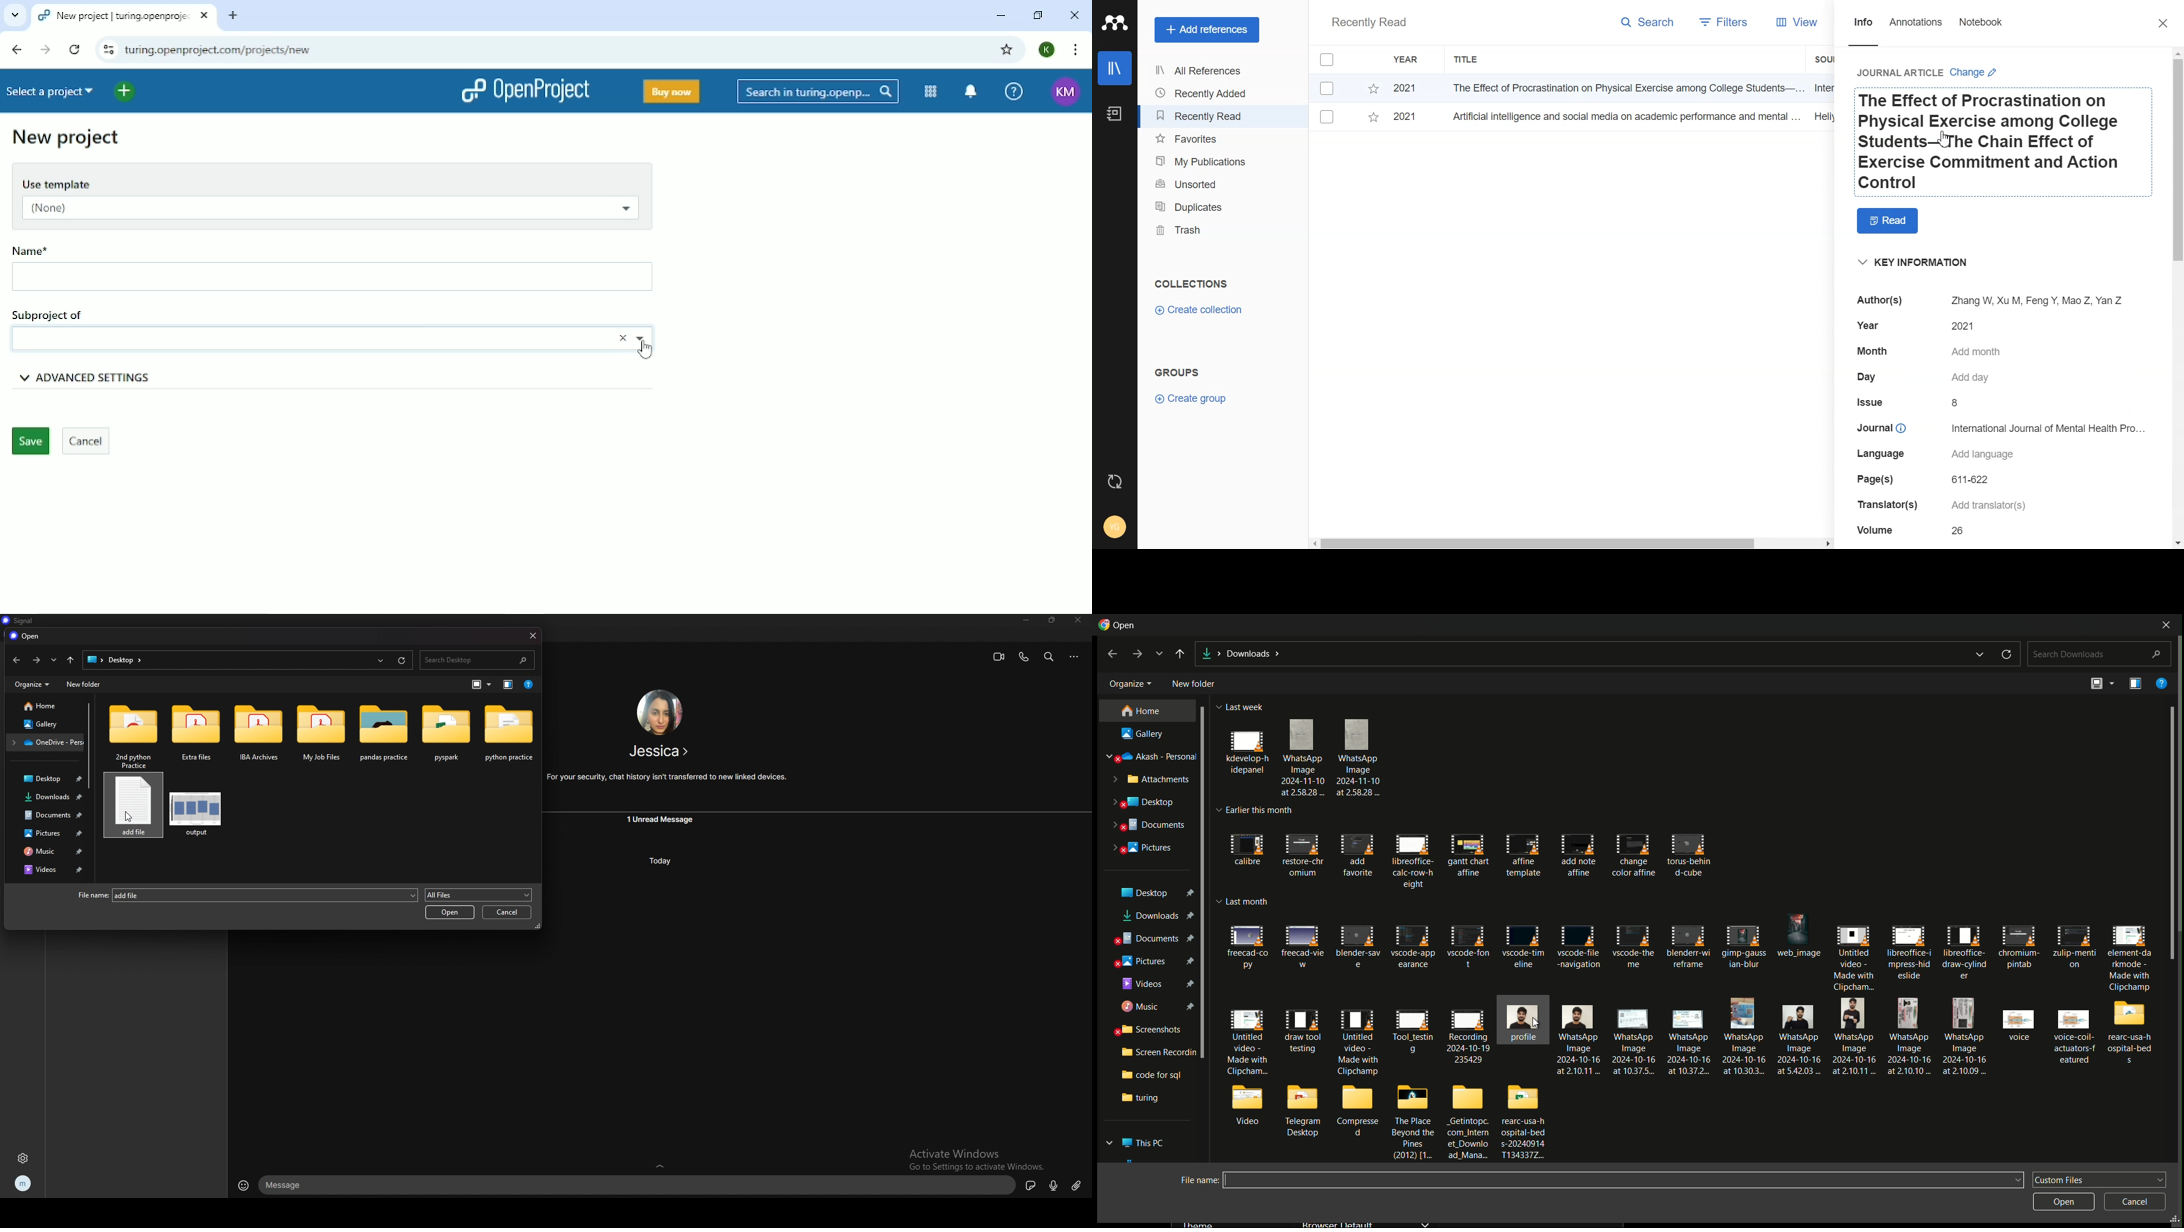 The width and height of the screenshot is (2184, 1232). Describe the element at coordinates (1980, 31) in the screenshot. I see `Notebook` at that location.